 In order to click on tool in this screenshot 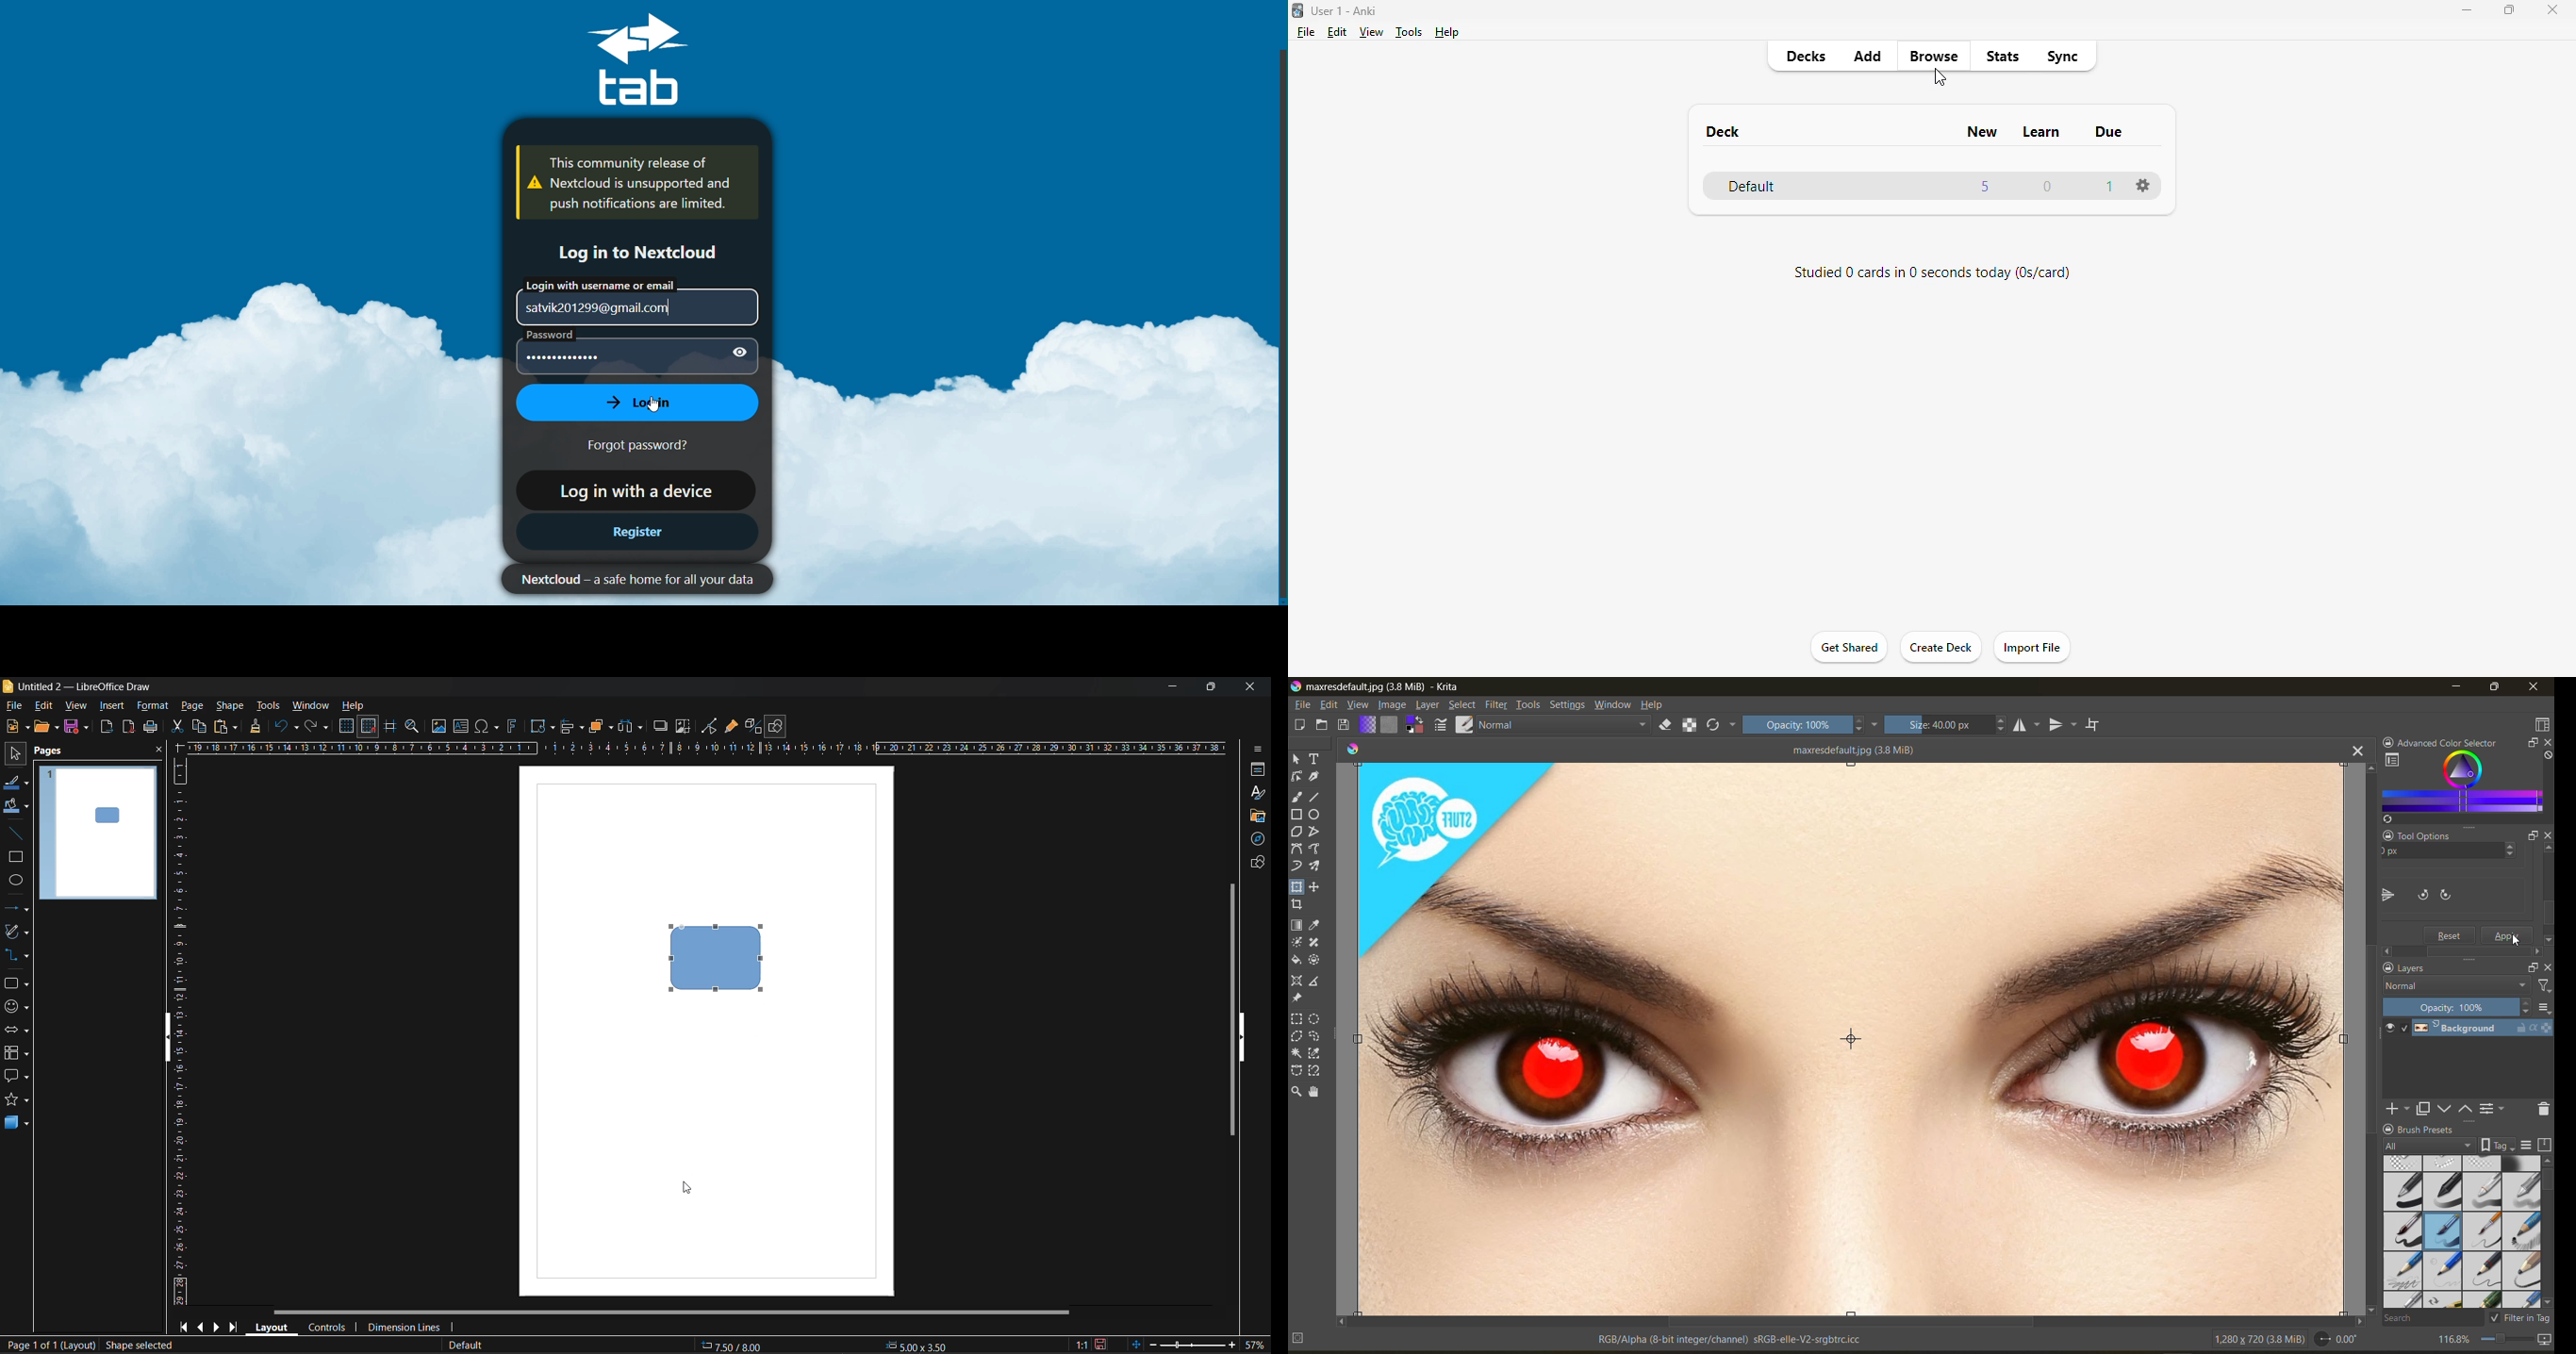, I will do `click(1316, 926)`.